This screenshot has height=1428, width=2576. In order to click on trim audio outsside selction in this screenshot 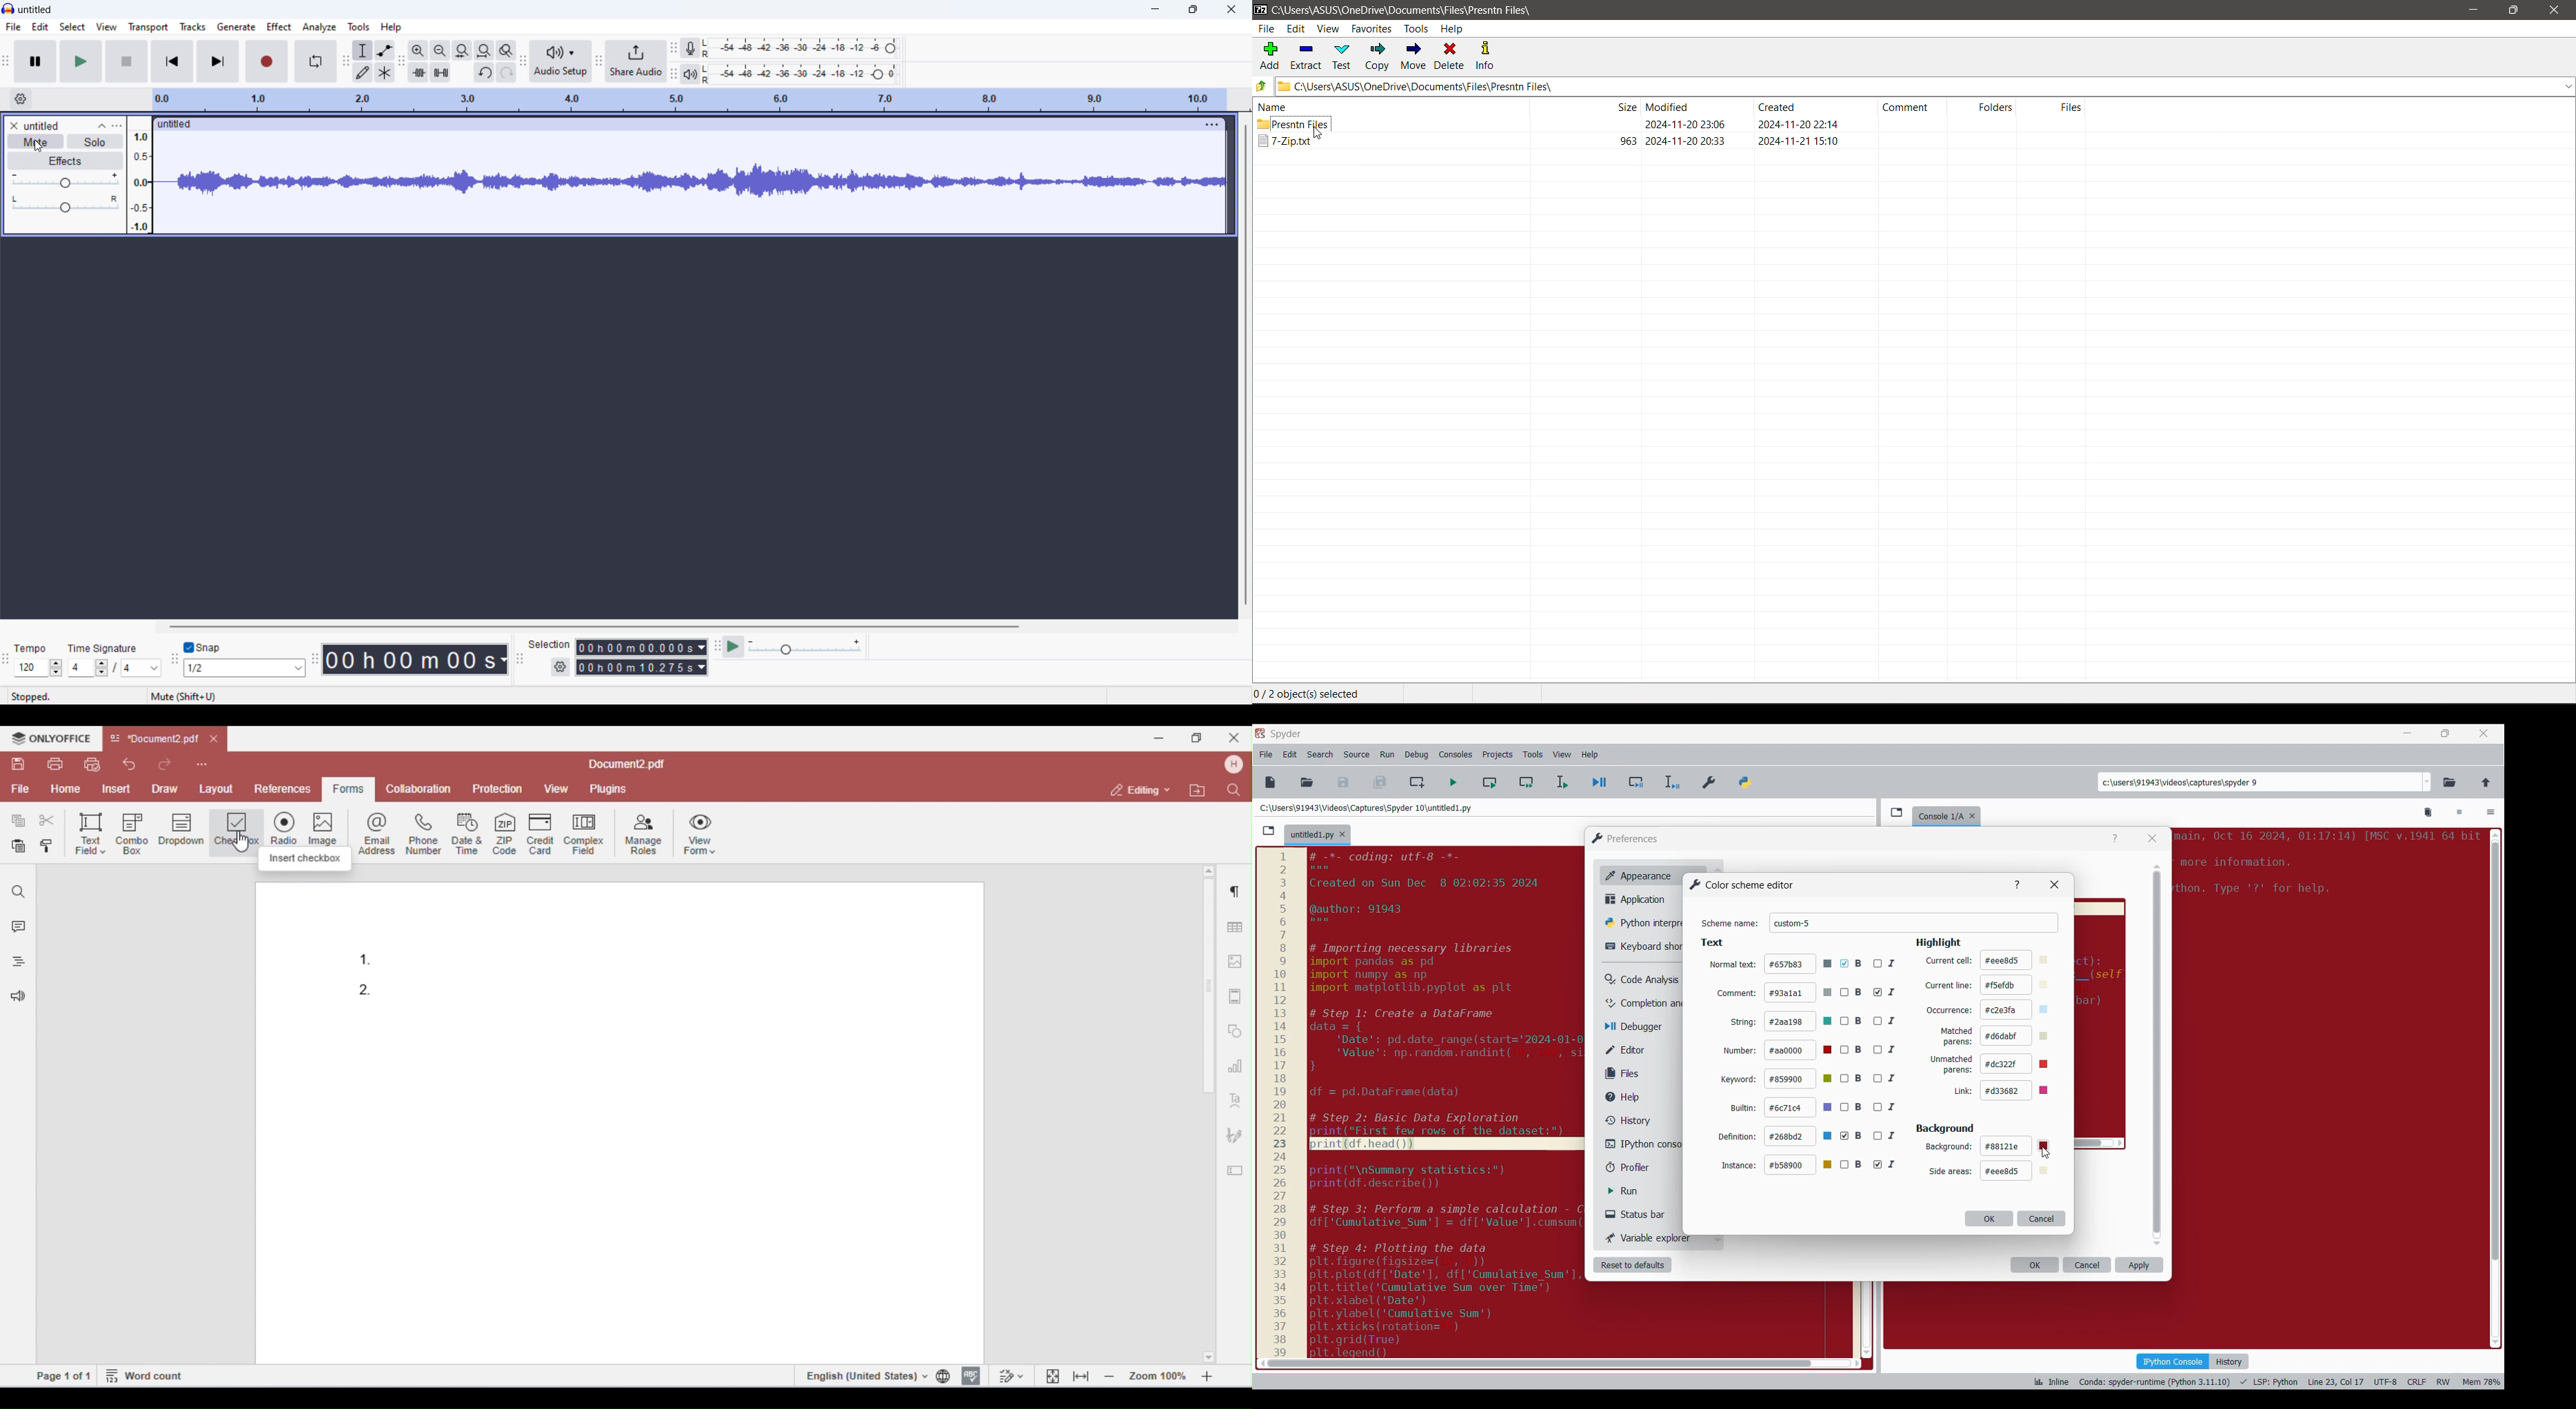, I will do `click(418, 72)`.